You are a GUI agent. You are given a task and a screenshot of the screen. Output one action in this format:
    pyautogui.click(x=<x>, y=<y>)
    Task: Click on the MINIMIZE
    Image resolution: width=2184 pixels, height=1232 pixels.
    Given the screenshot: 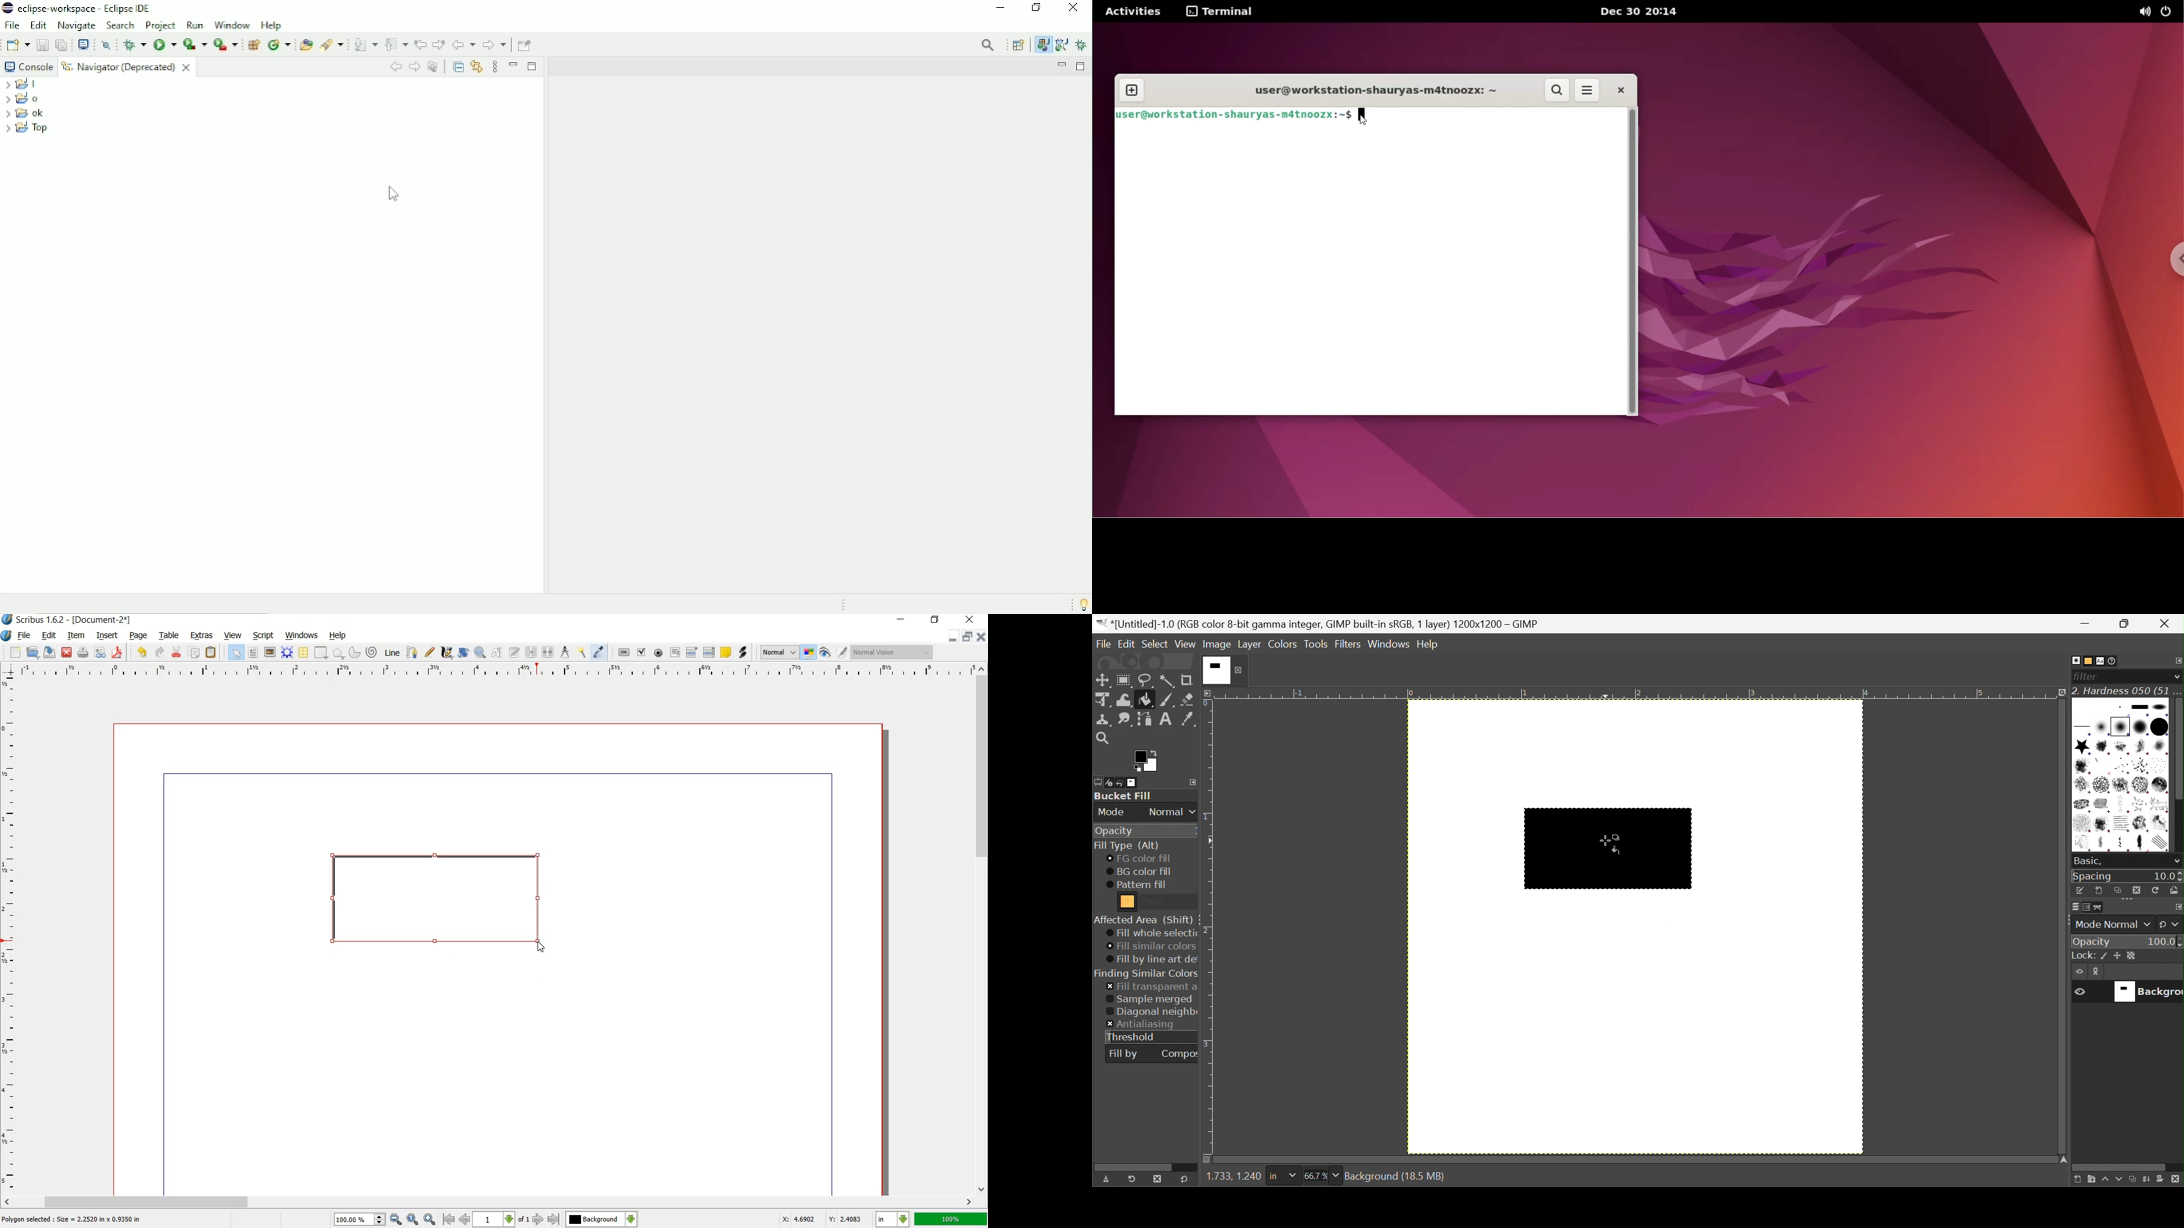 What is the action you would take?
    pyautogui.click(x=900, y=620)
    